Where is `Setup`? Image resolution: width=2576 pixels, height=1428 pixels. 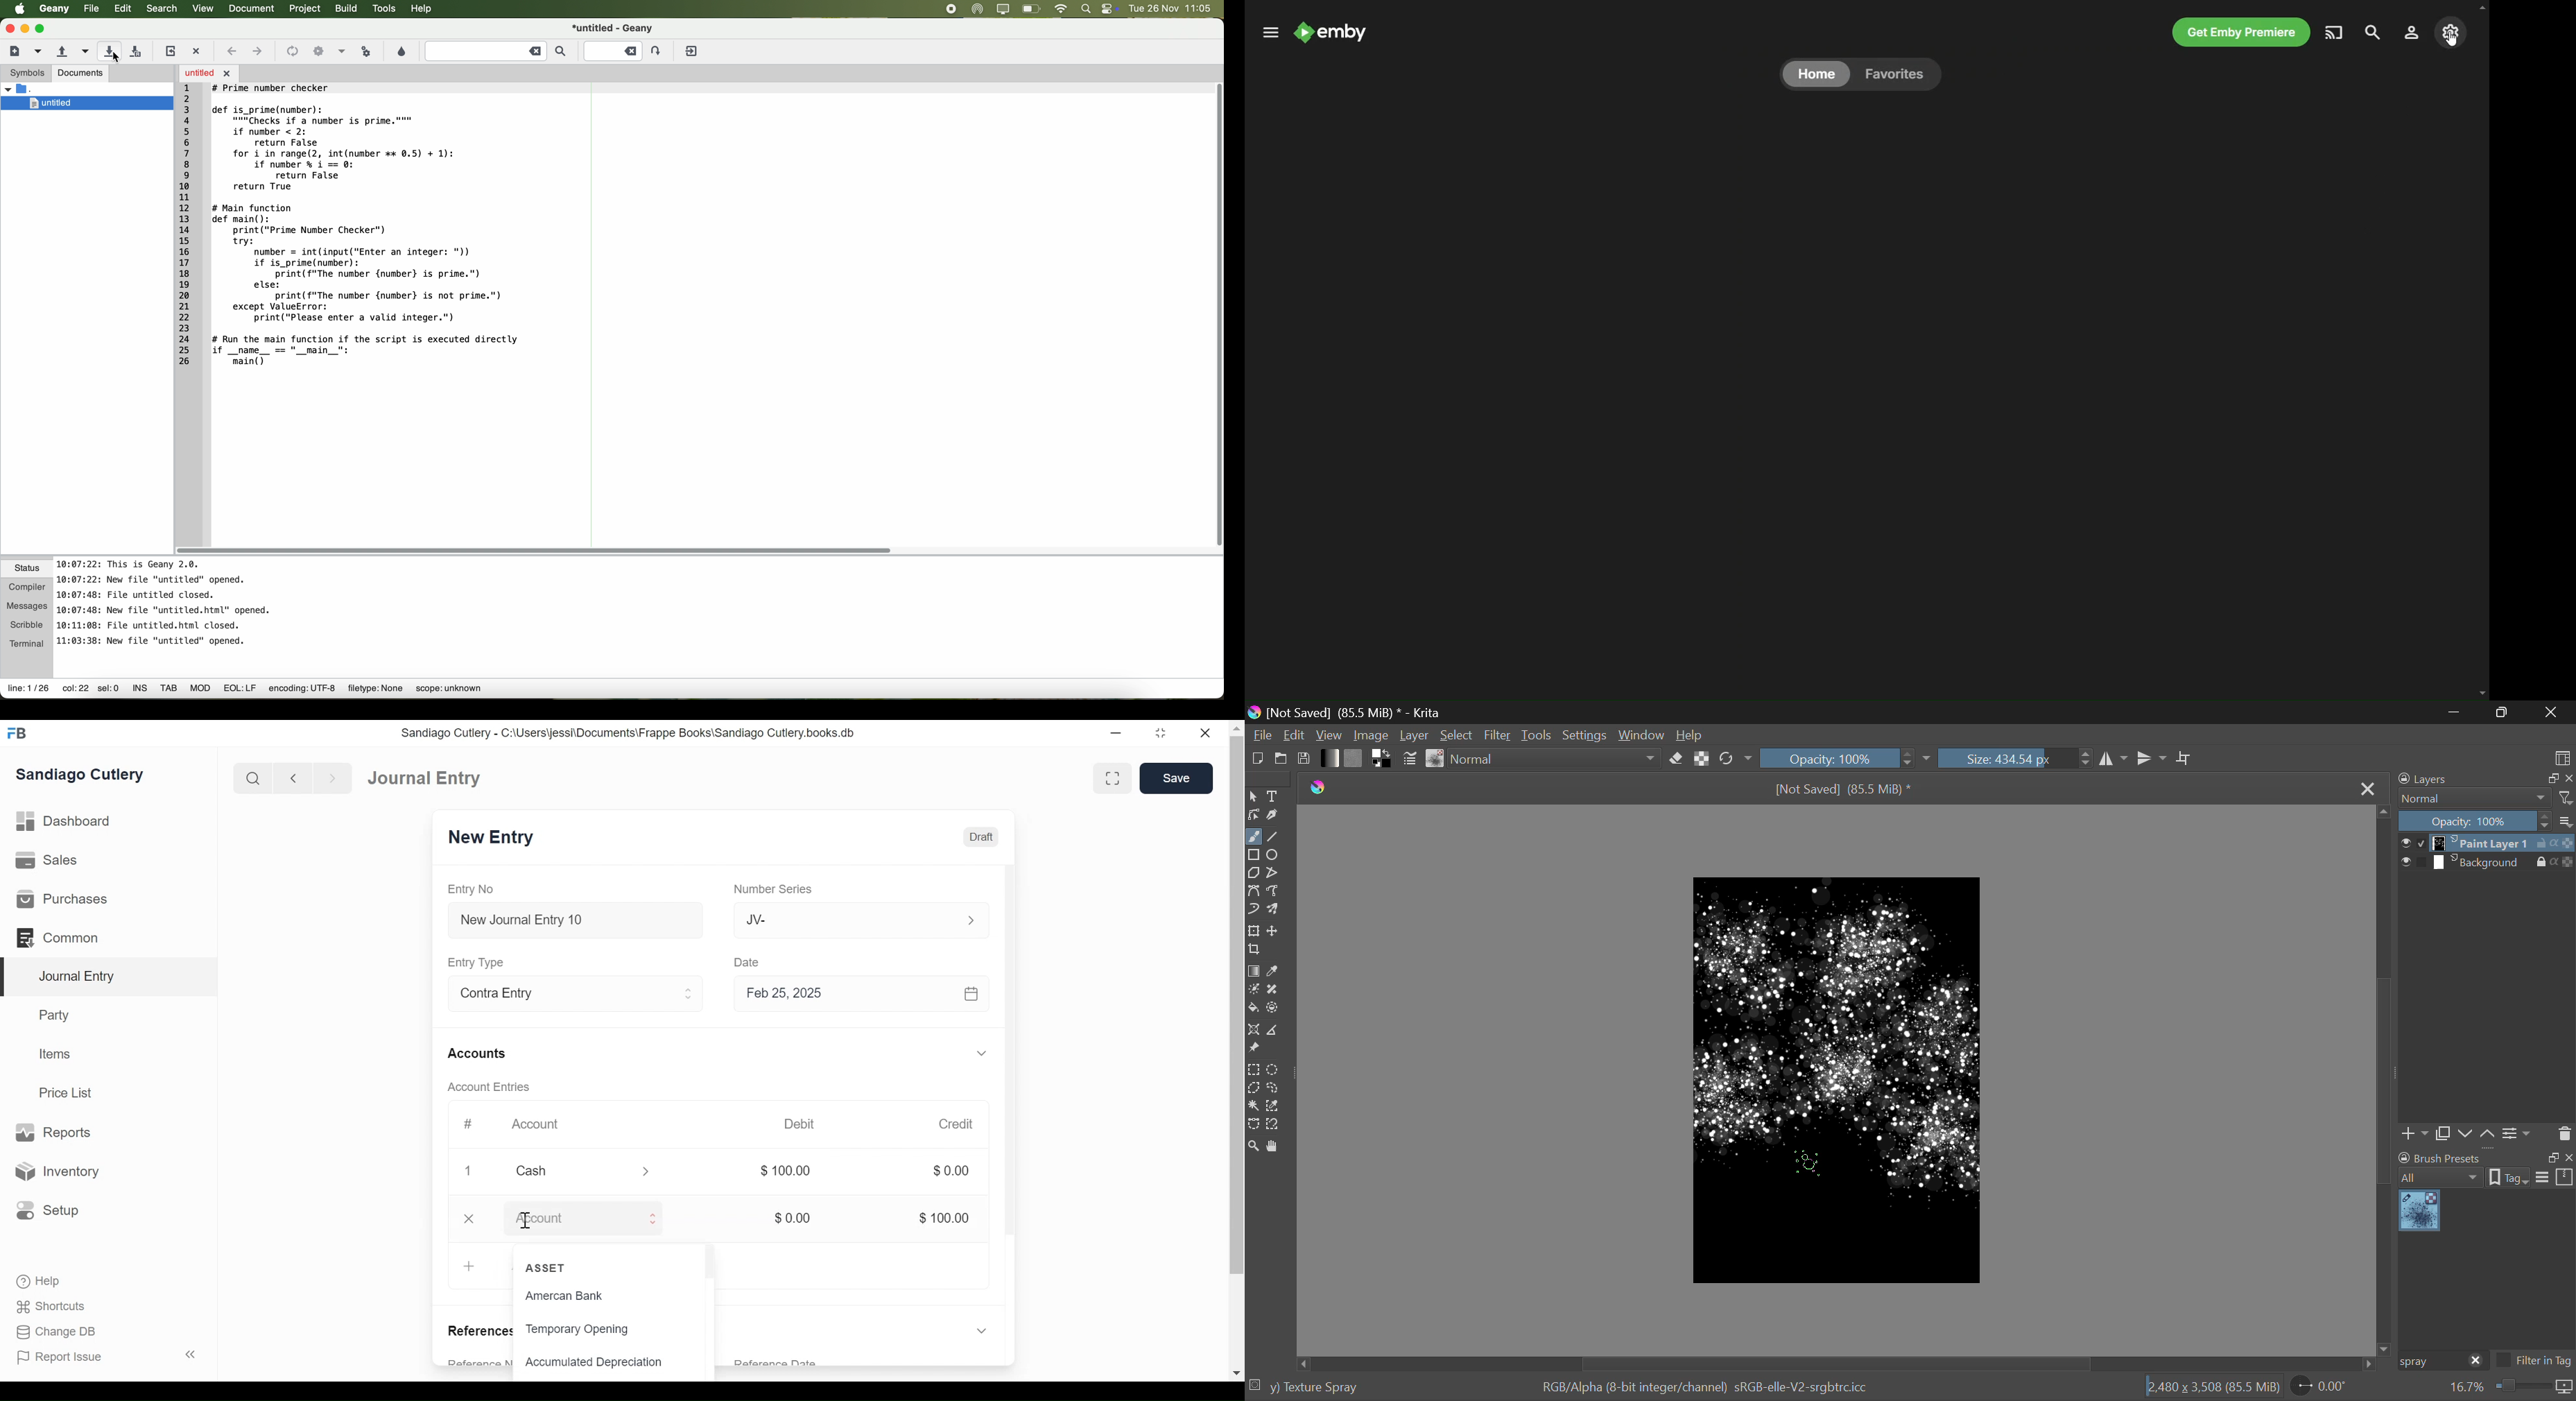 Setup is located at coordinates (48, 1209).